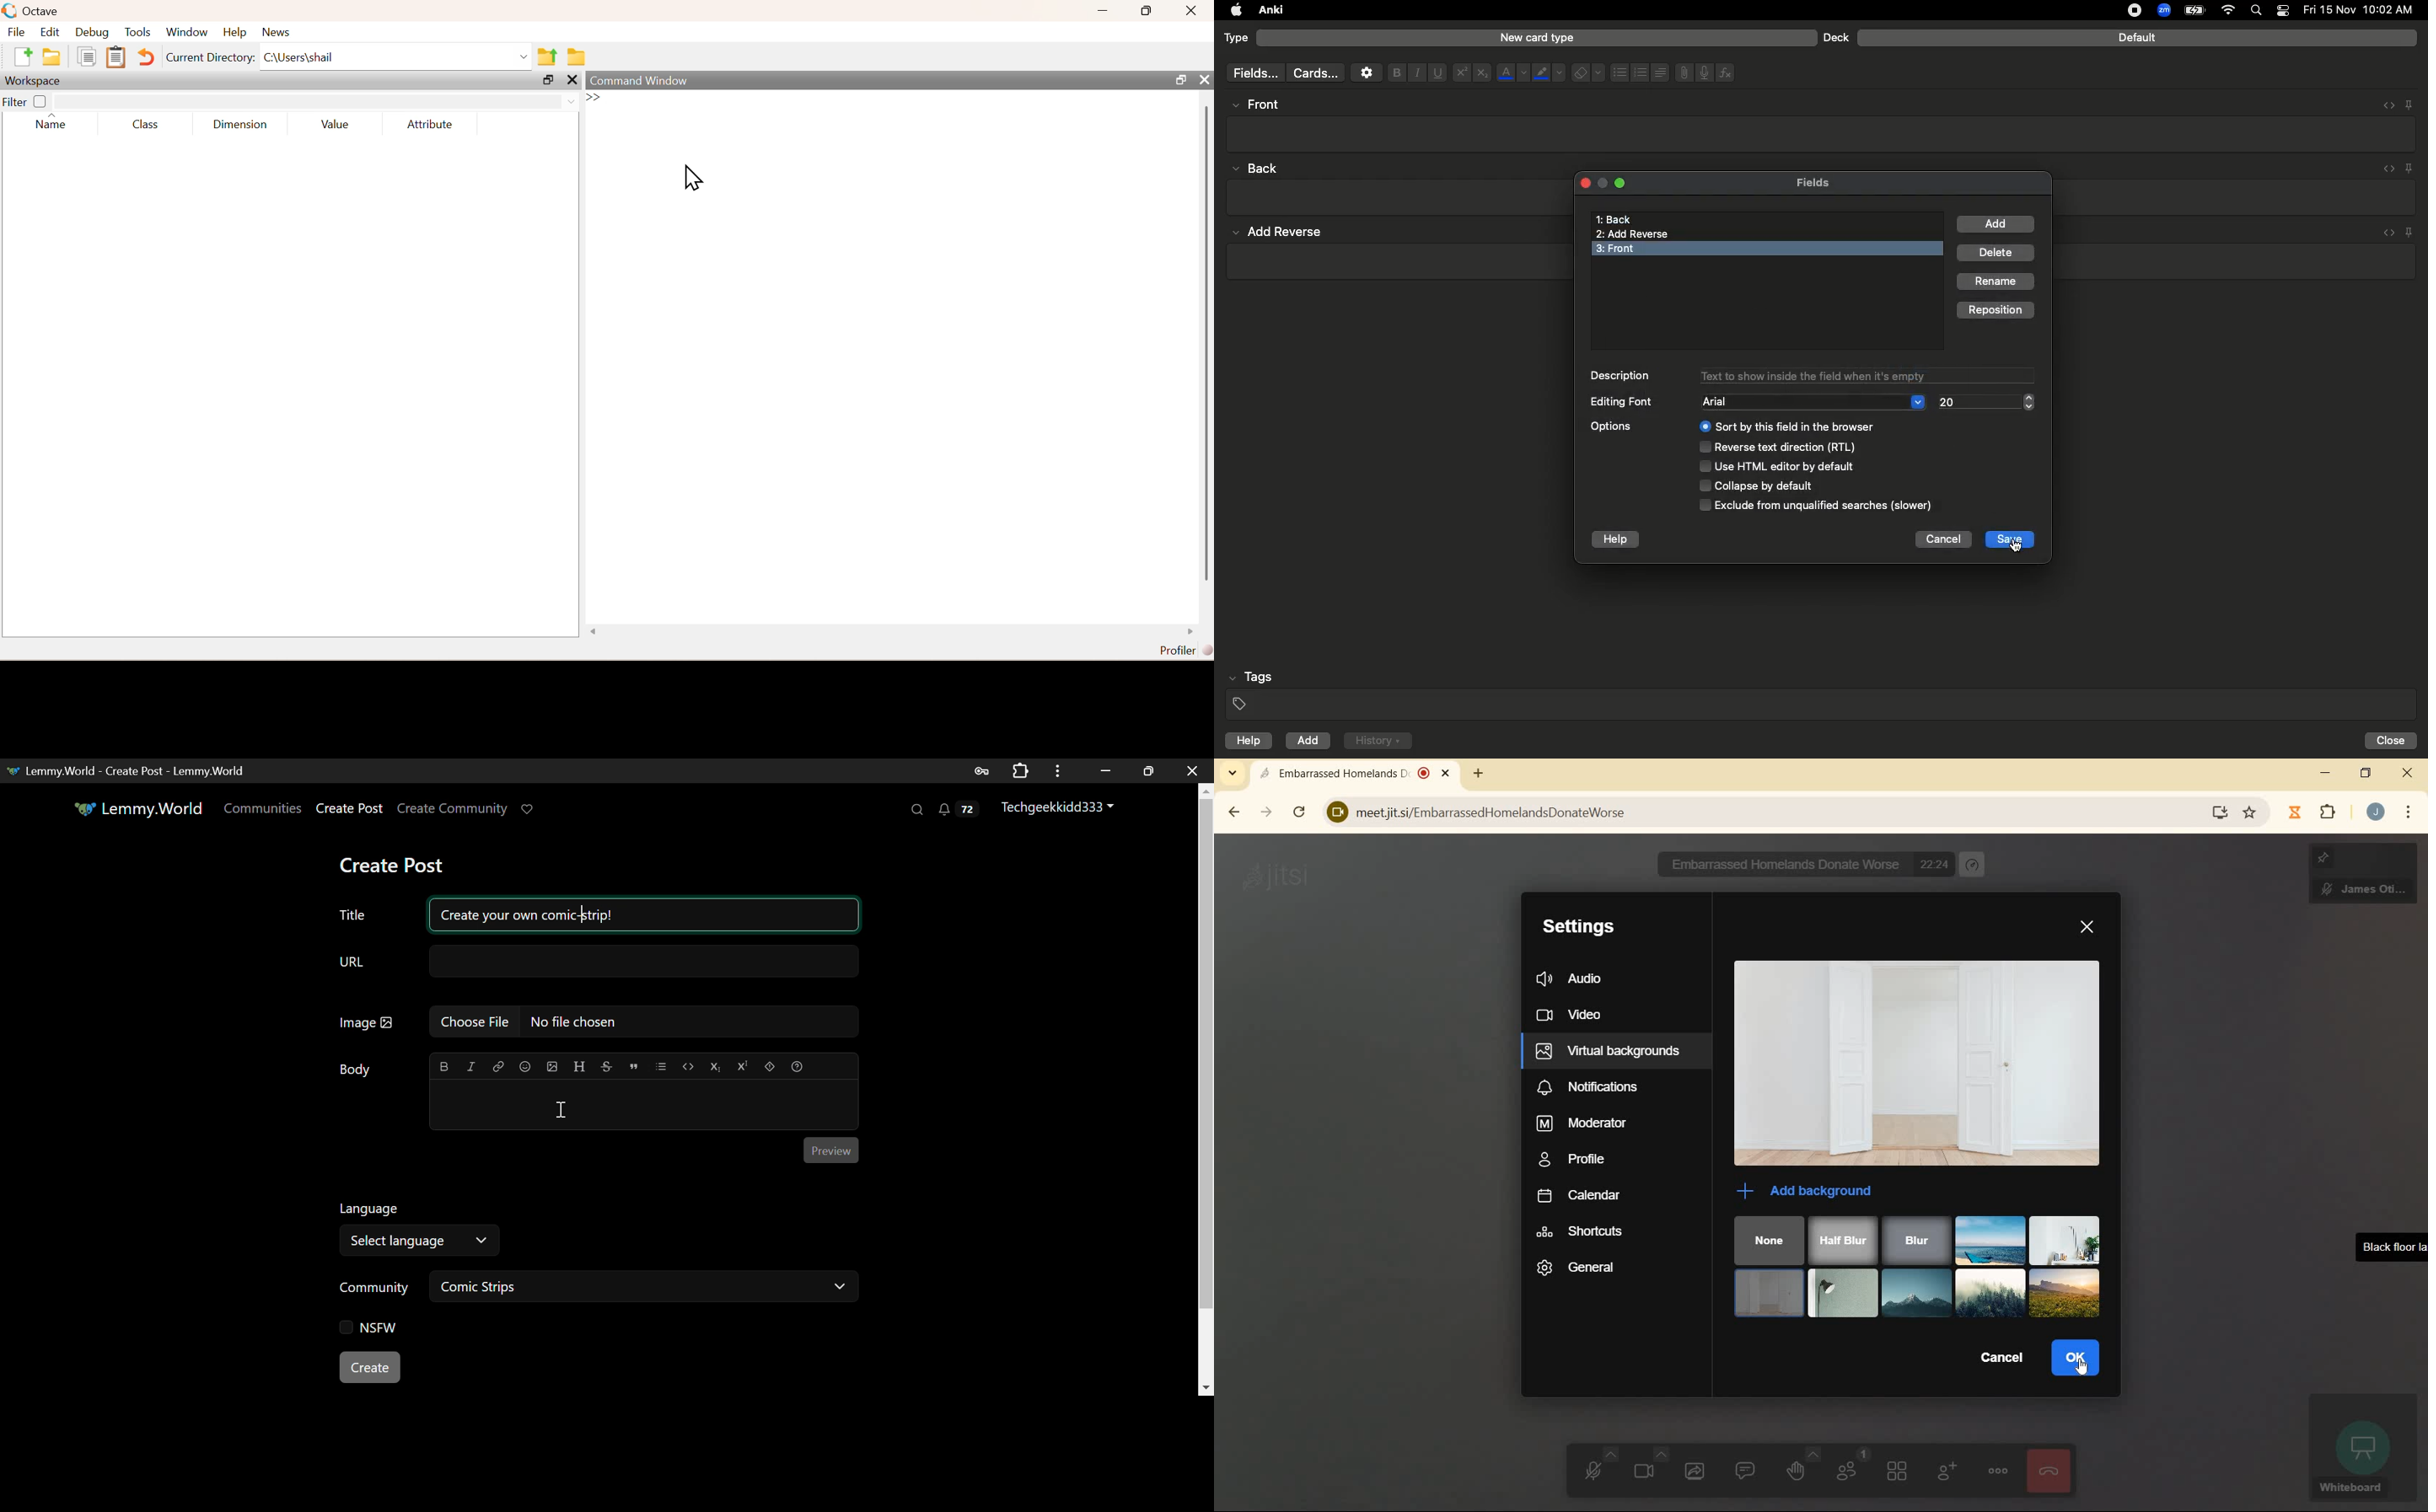 This screenshot has width=2436, height=1512. What do you see at coordinates (641, 80) in the screenshot?
I see `command window` at bounding box center [641, 80].